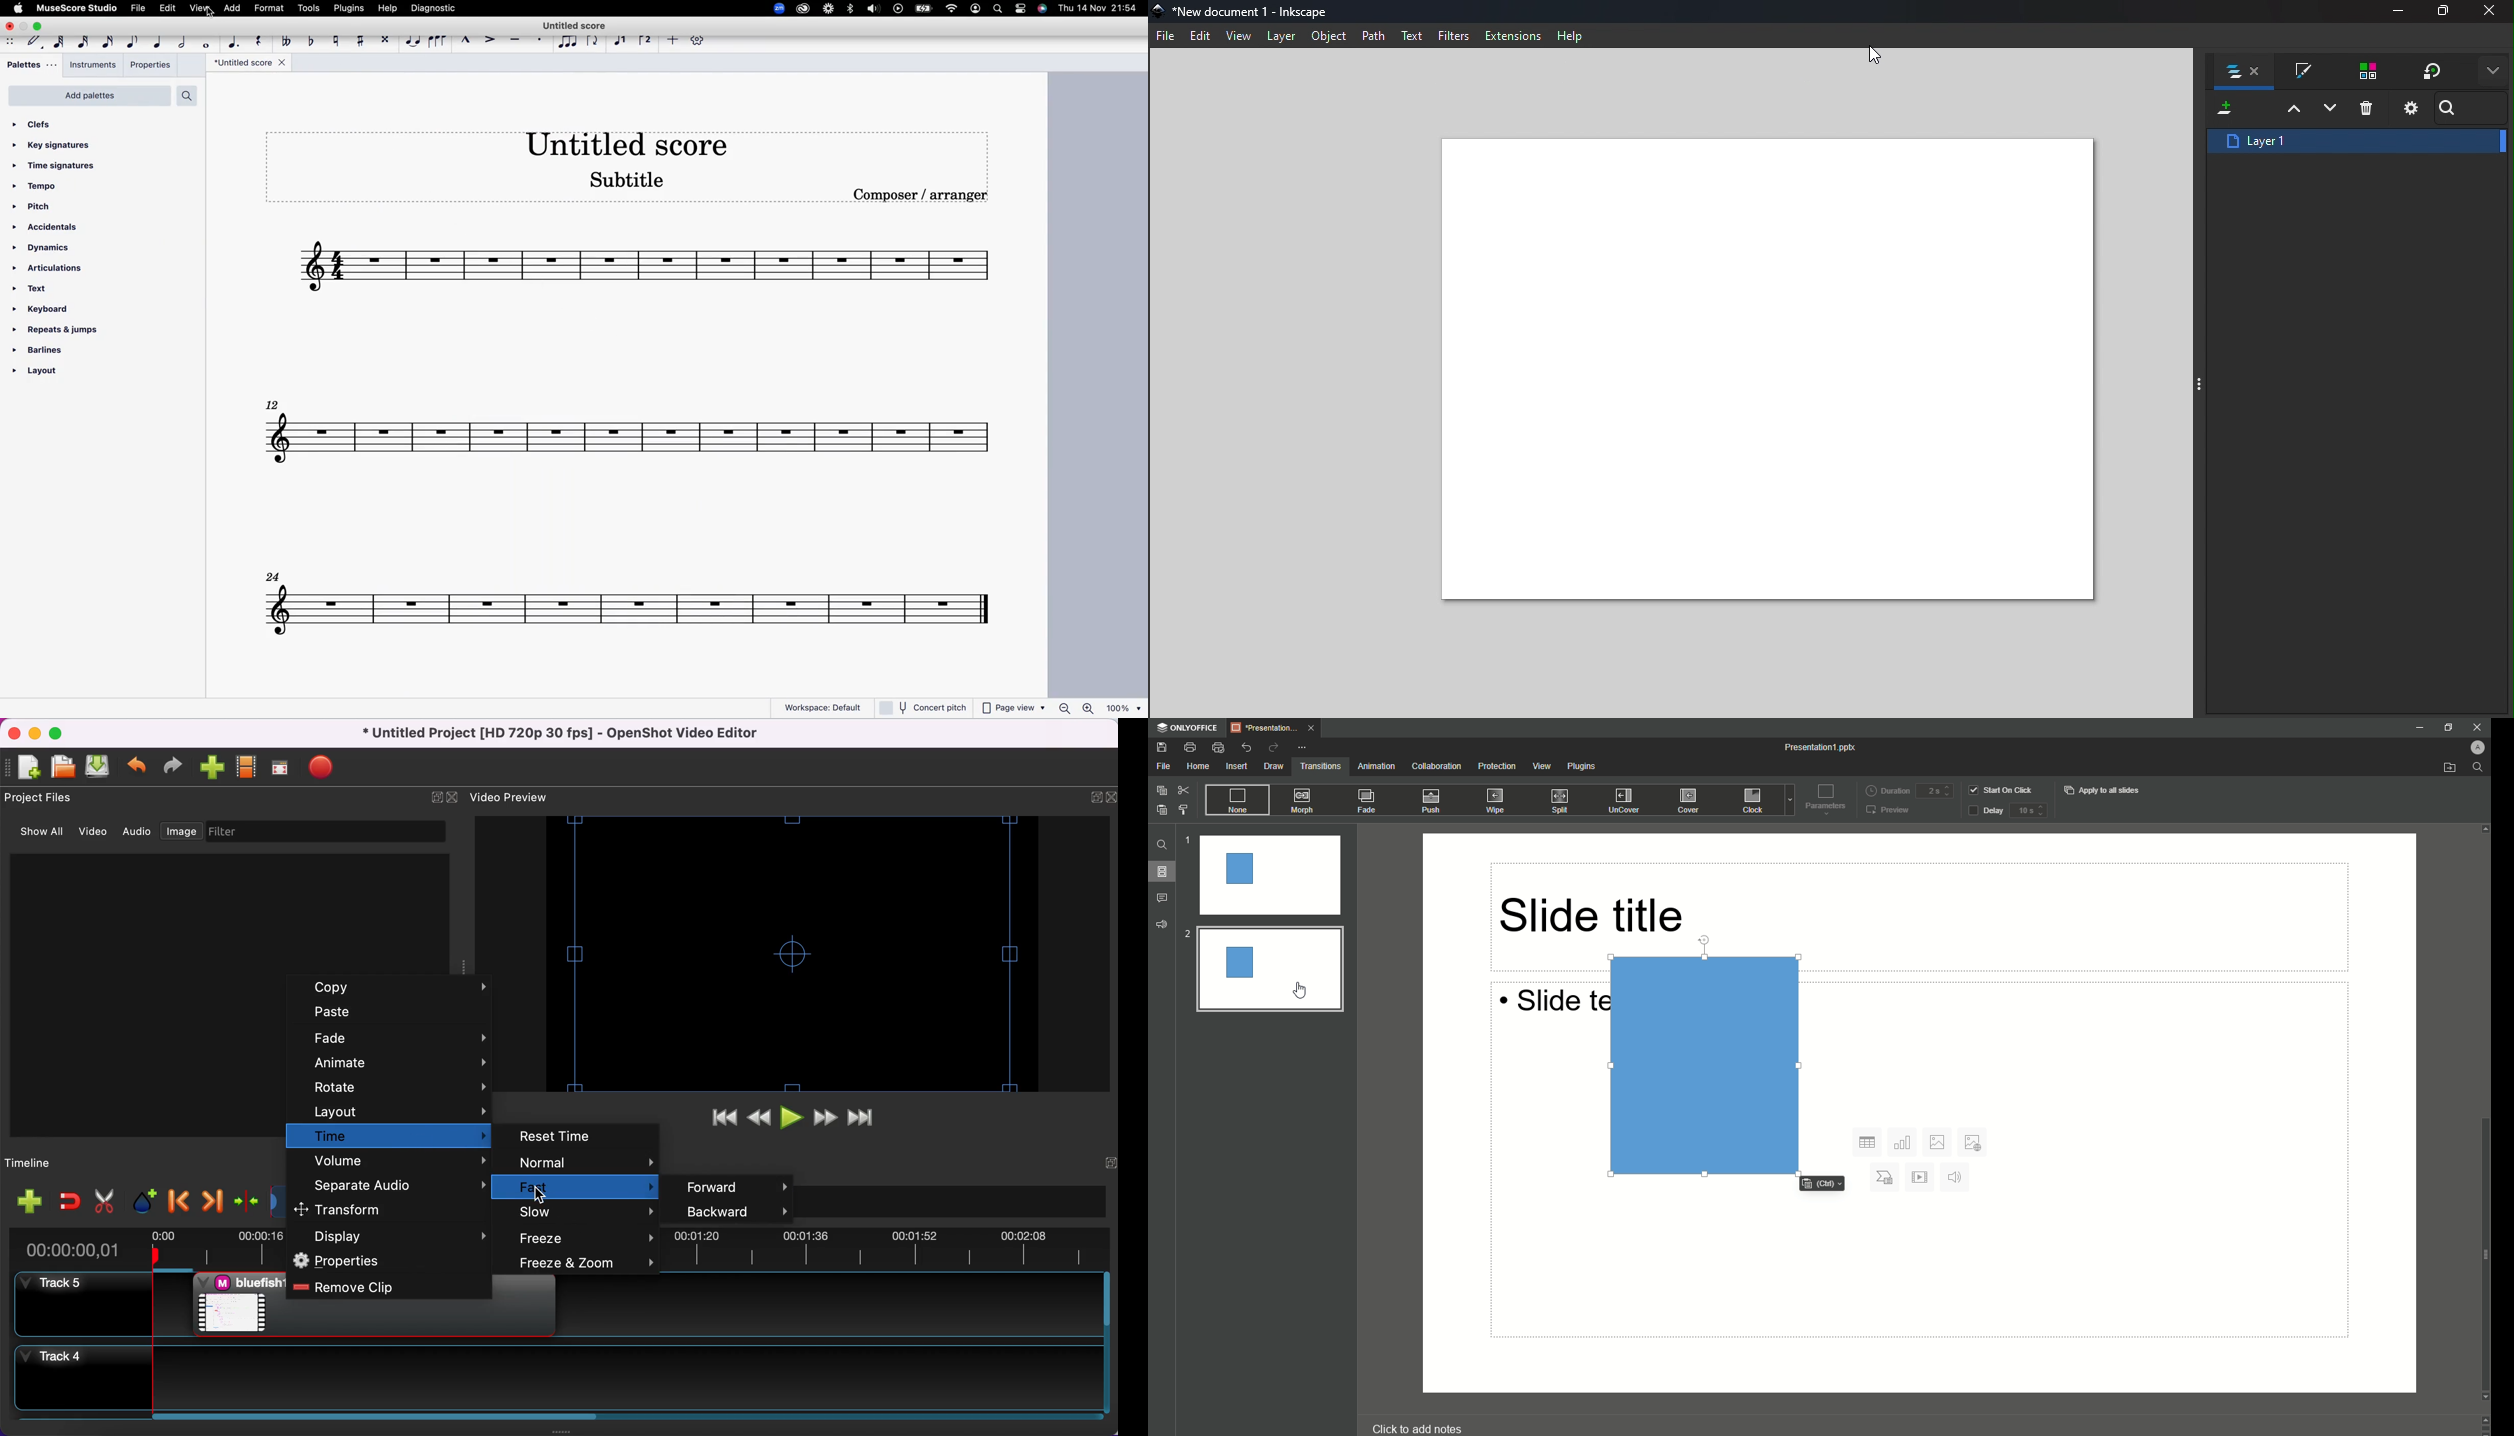  Describe the element at coordinates (1163, 37) in the screenshot. I see `File` at that location.